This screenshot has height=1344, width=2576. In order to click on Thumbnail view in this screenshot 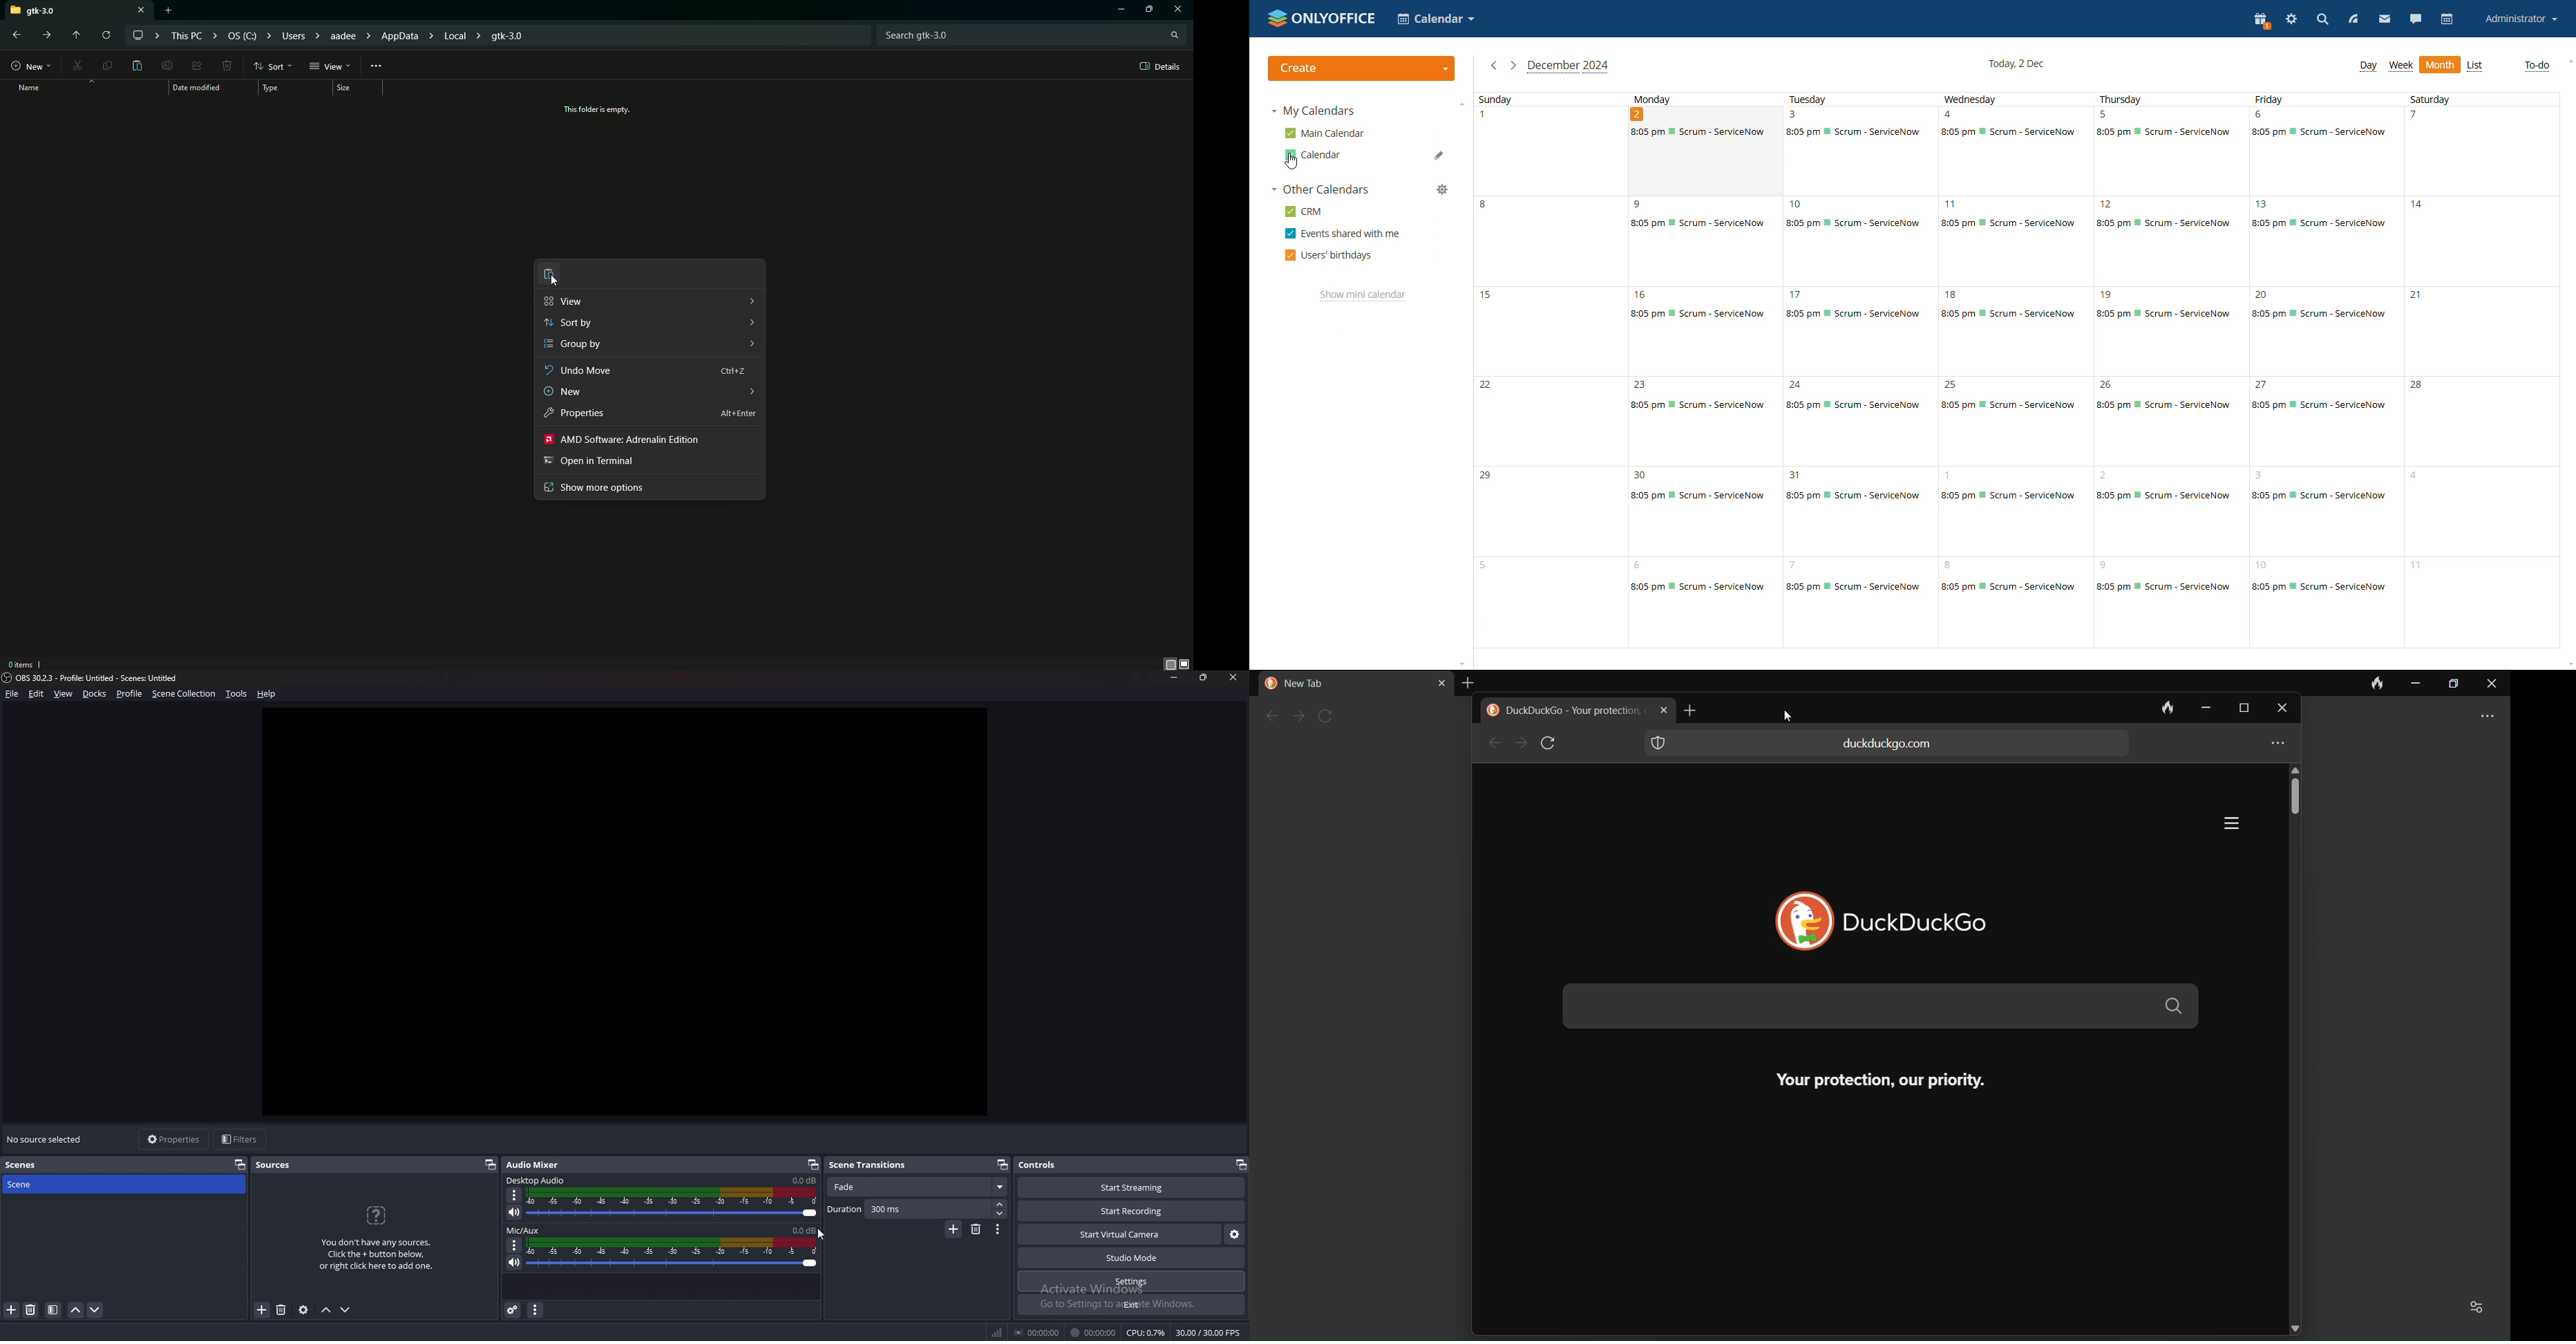, I will do `click(1178, 663)`.